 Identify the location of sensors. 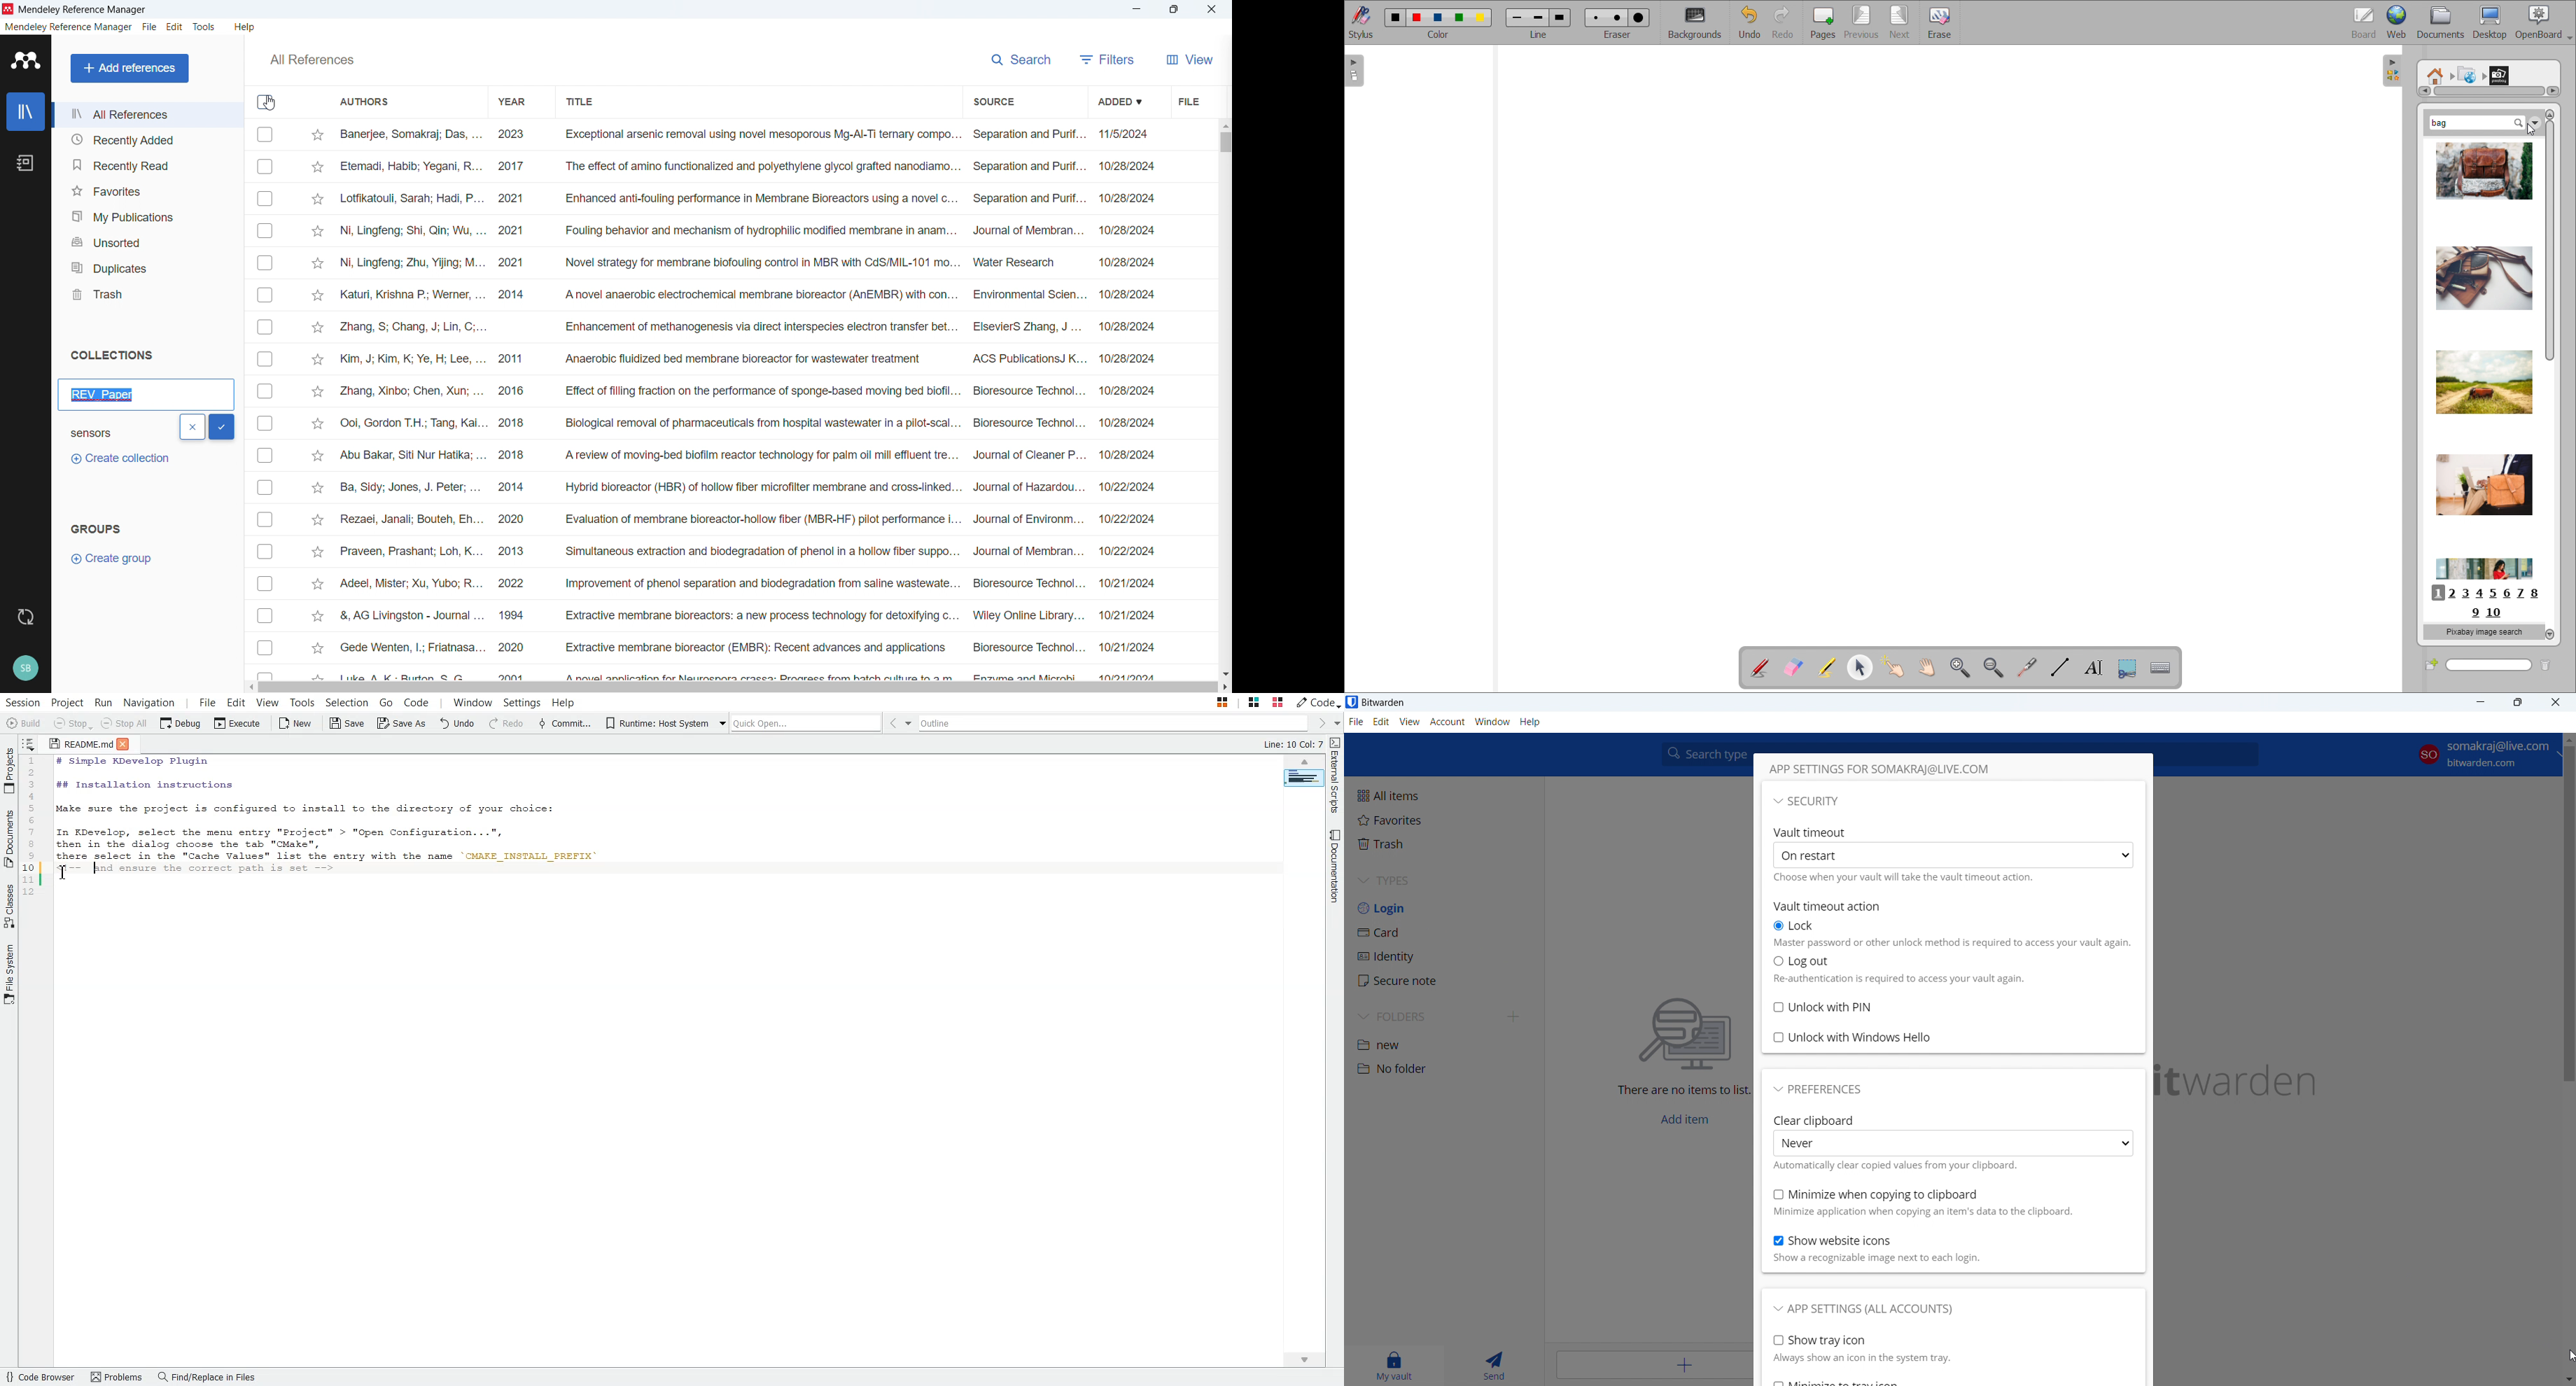
(103, 432).